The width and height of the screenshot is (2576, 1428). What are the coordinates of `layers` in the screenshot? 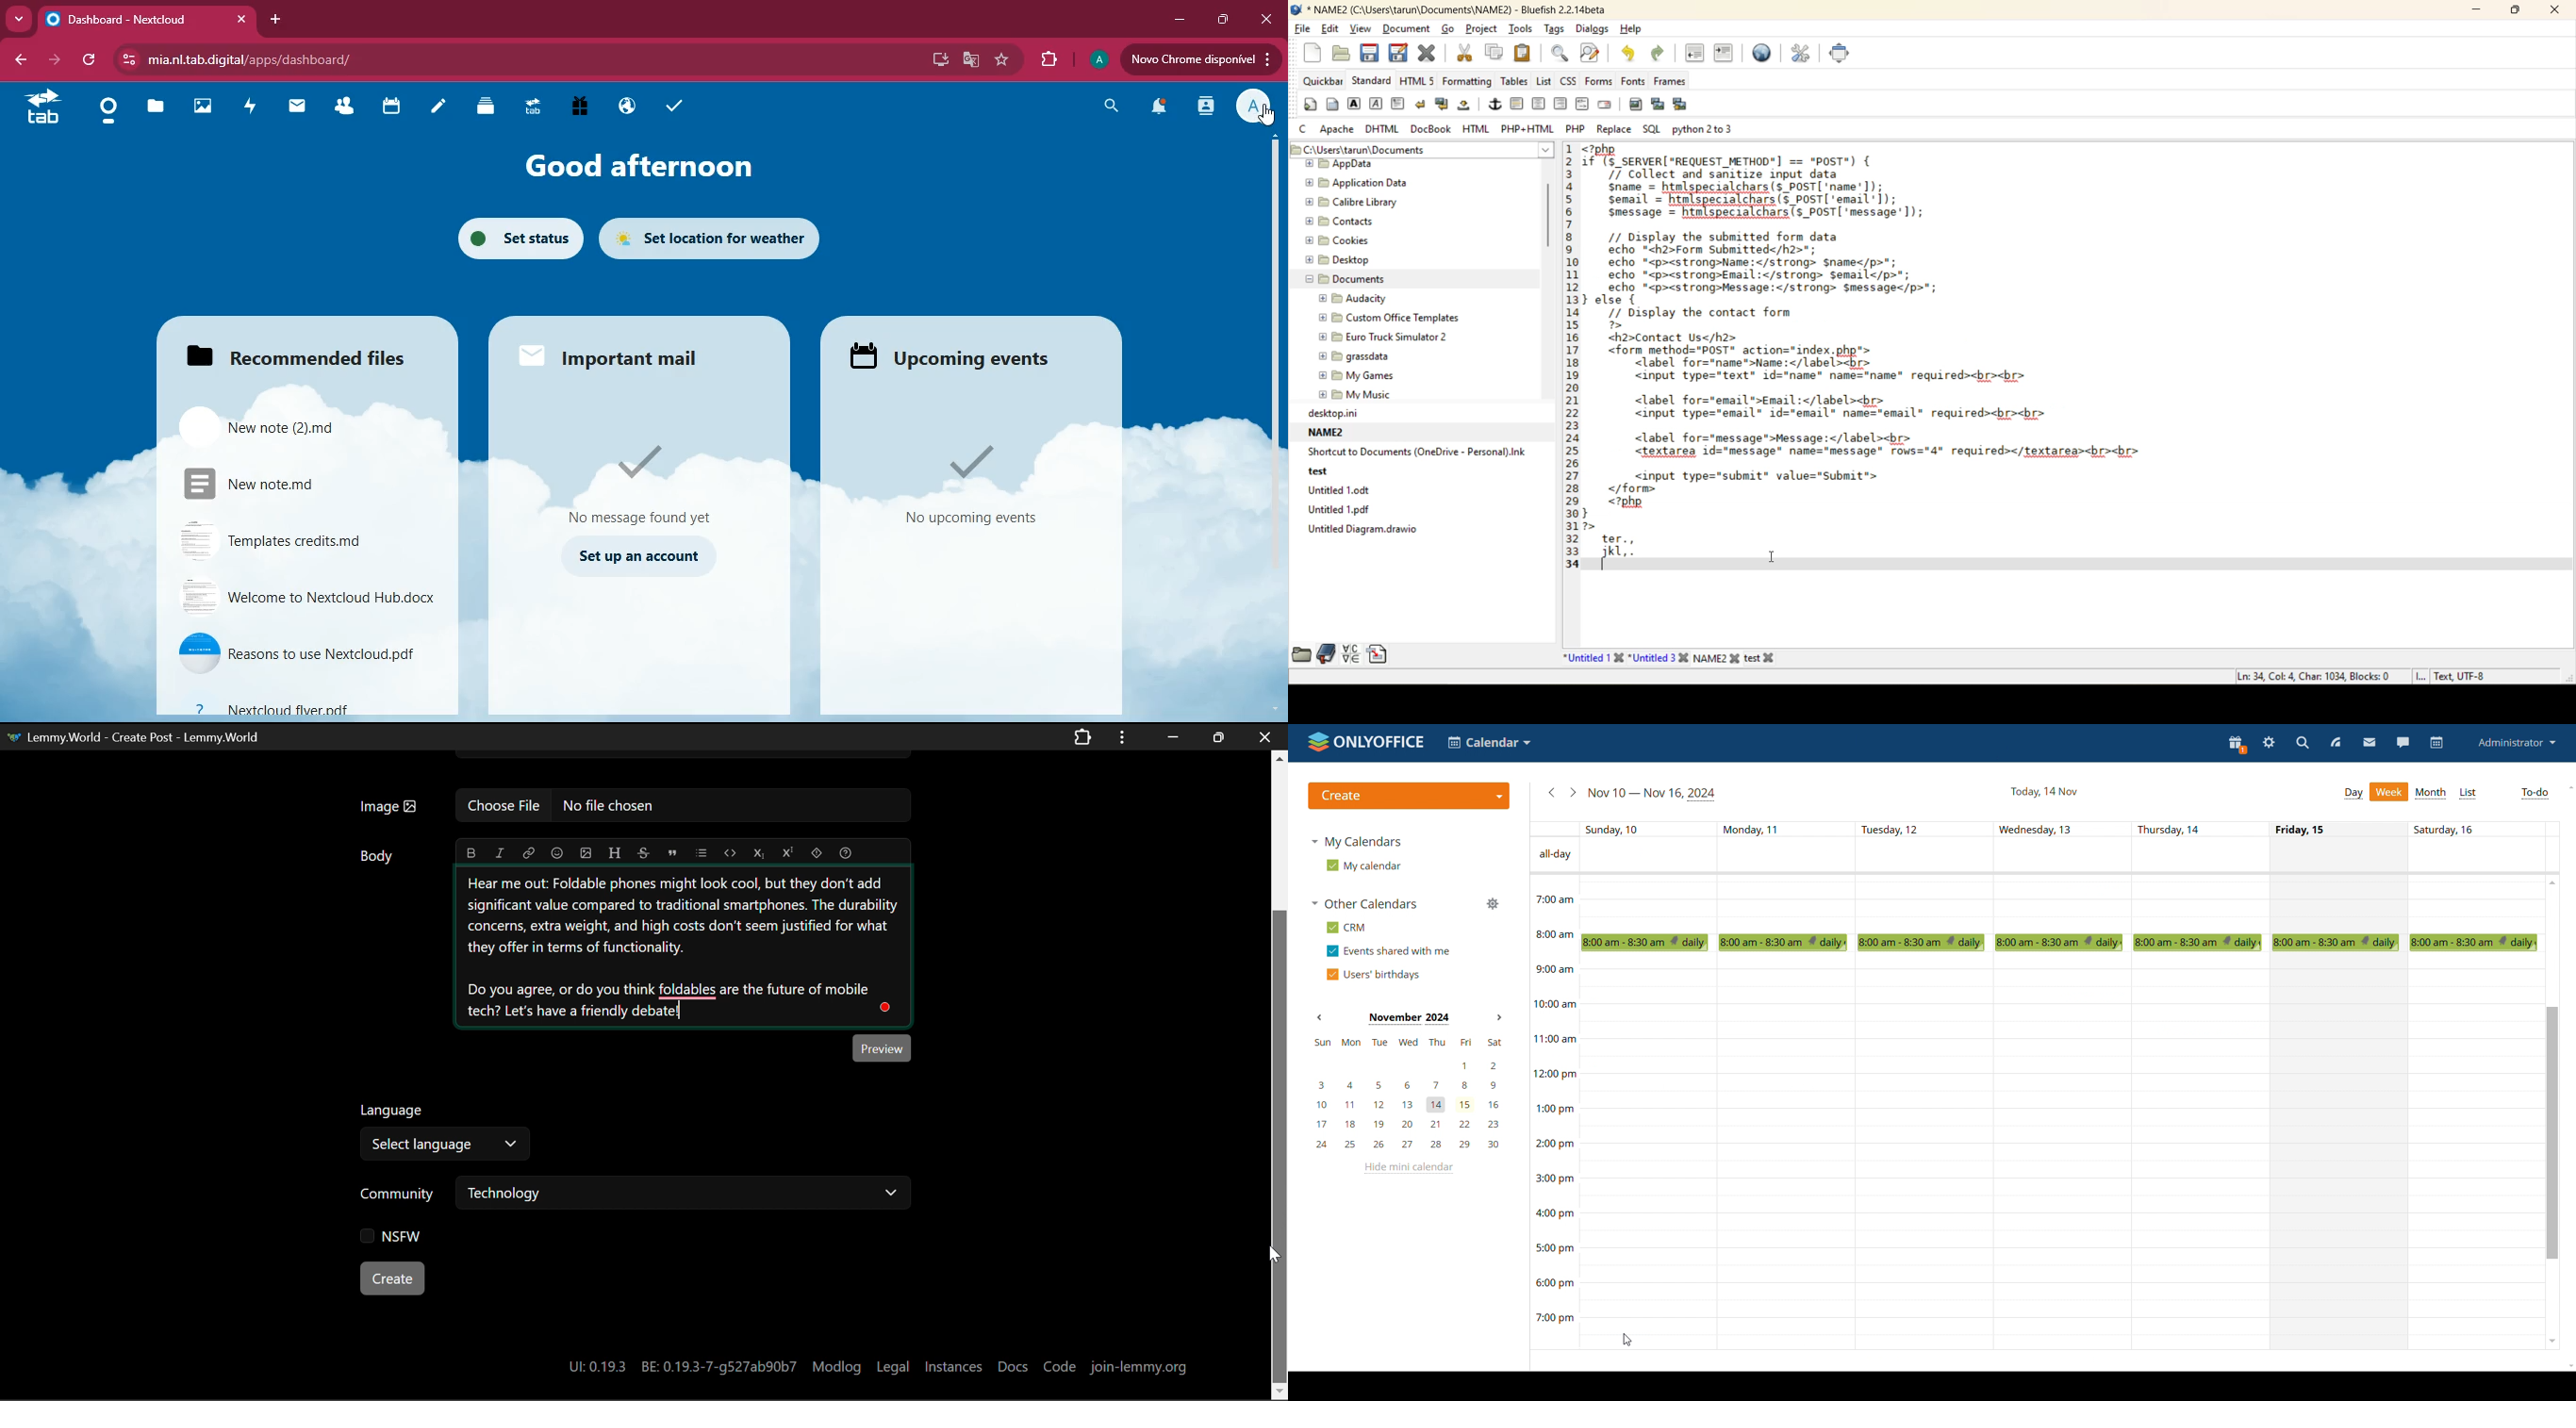 It's located at (486, 106).